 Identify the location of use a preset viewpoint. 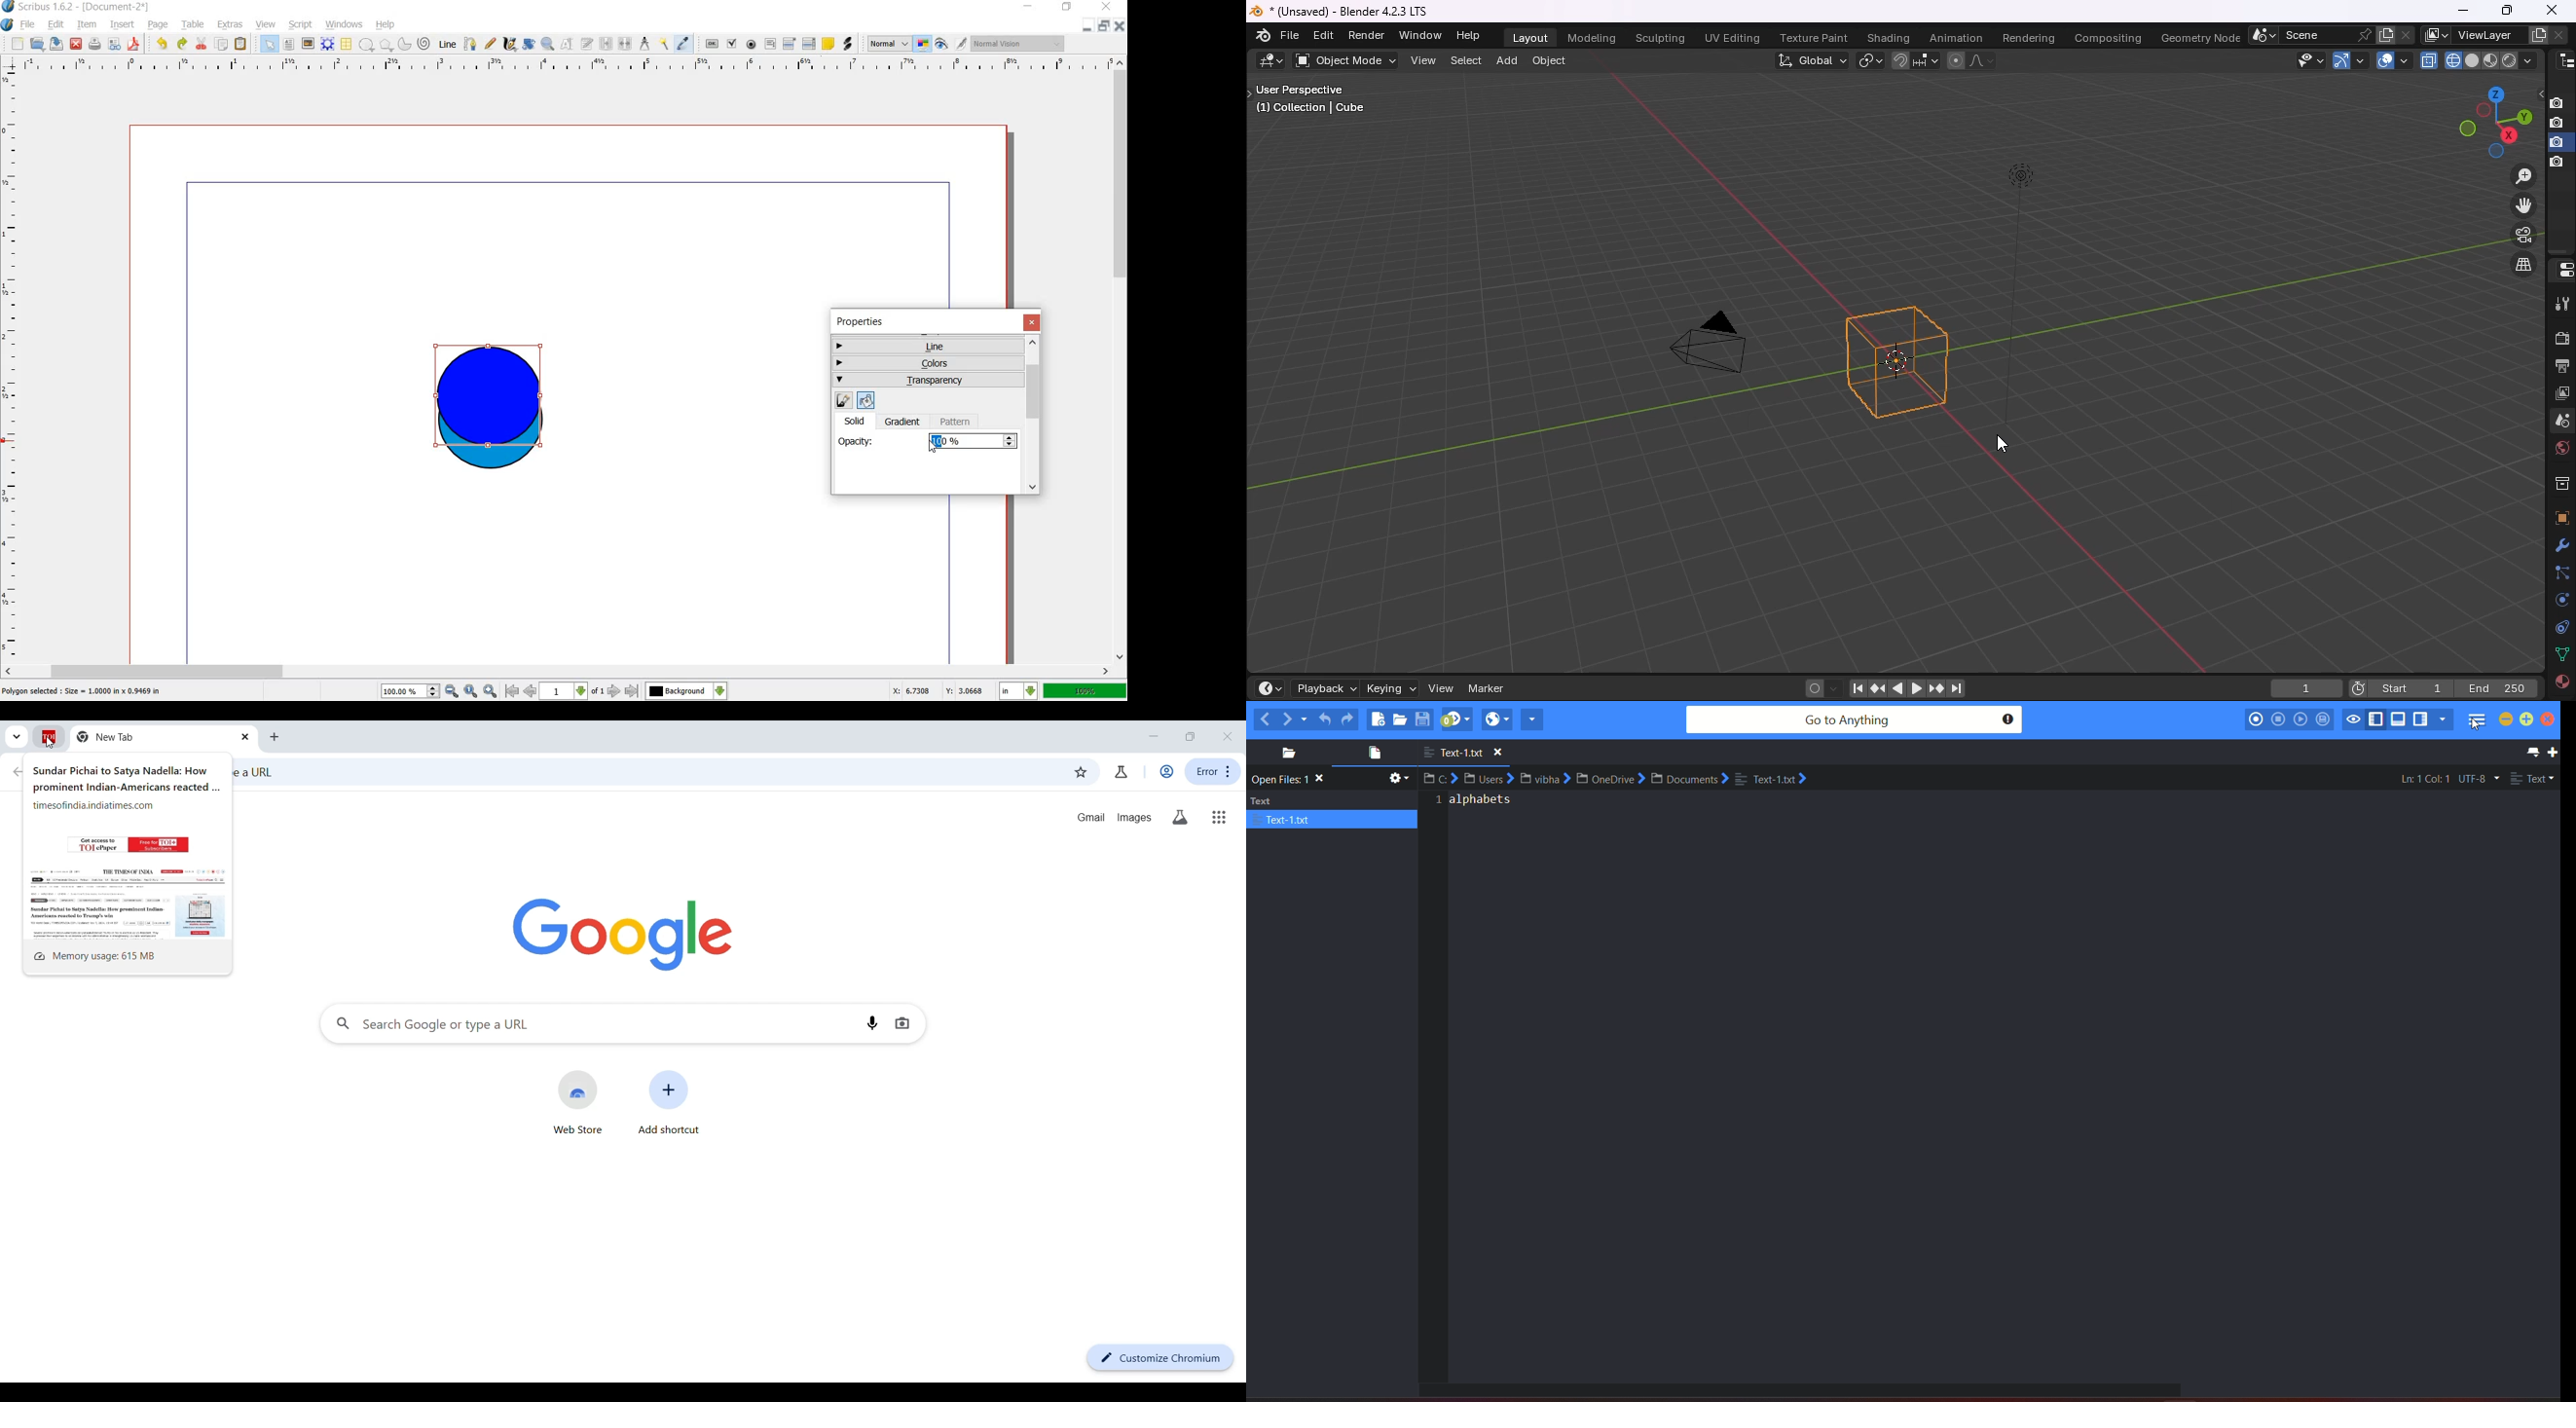
(2488, 123).